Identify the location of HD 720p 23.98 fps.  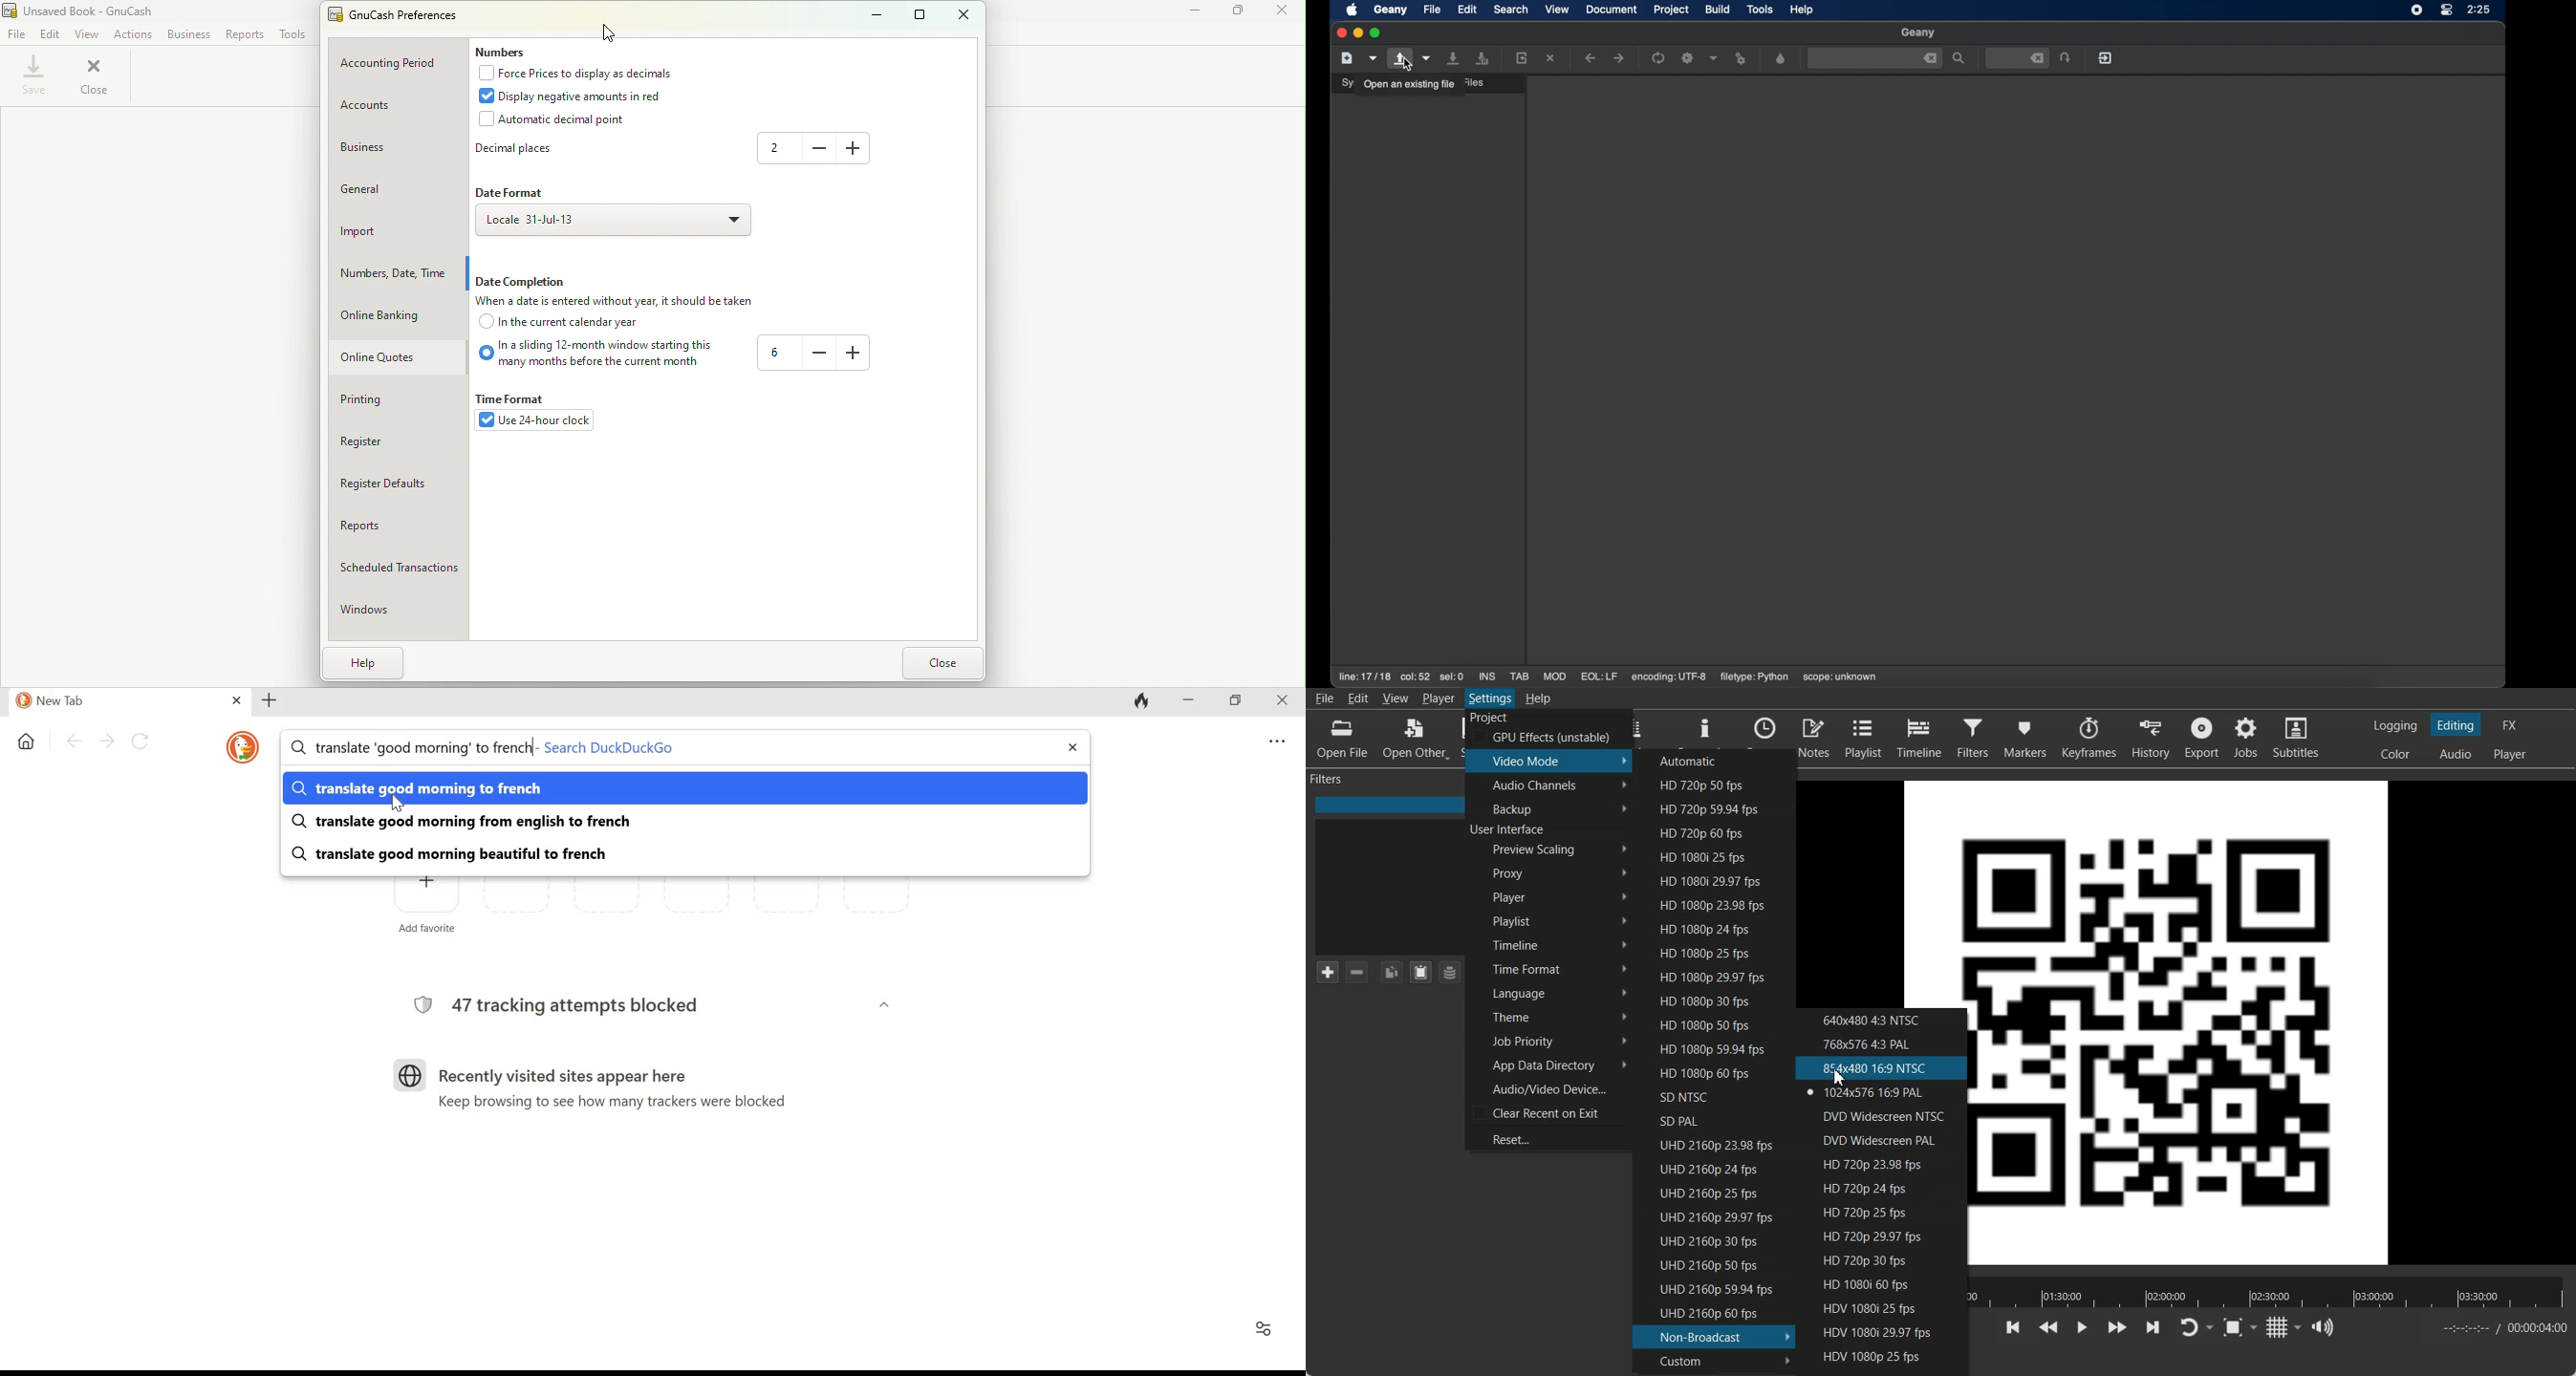
(1887, 1164).